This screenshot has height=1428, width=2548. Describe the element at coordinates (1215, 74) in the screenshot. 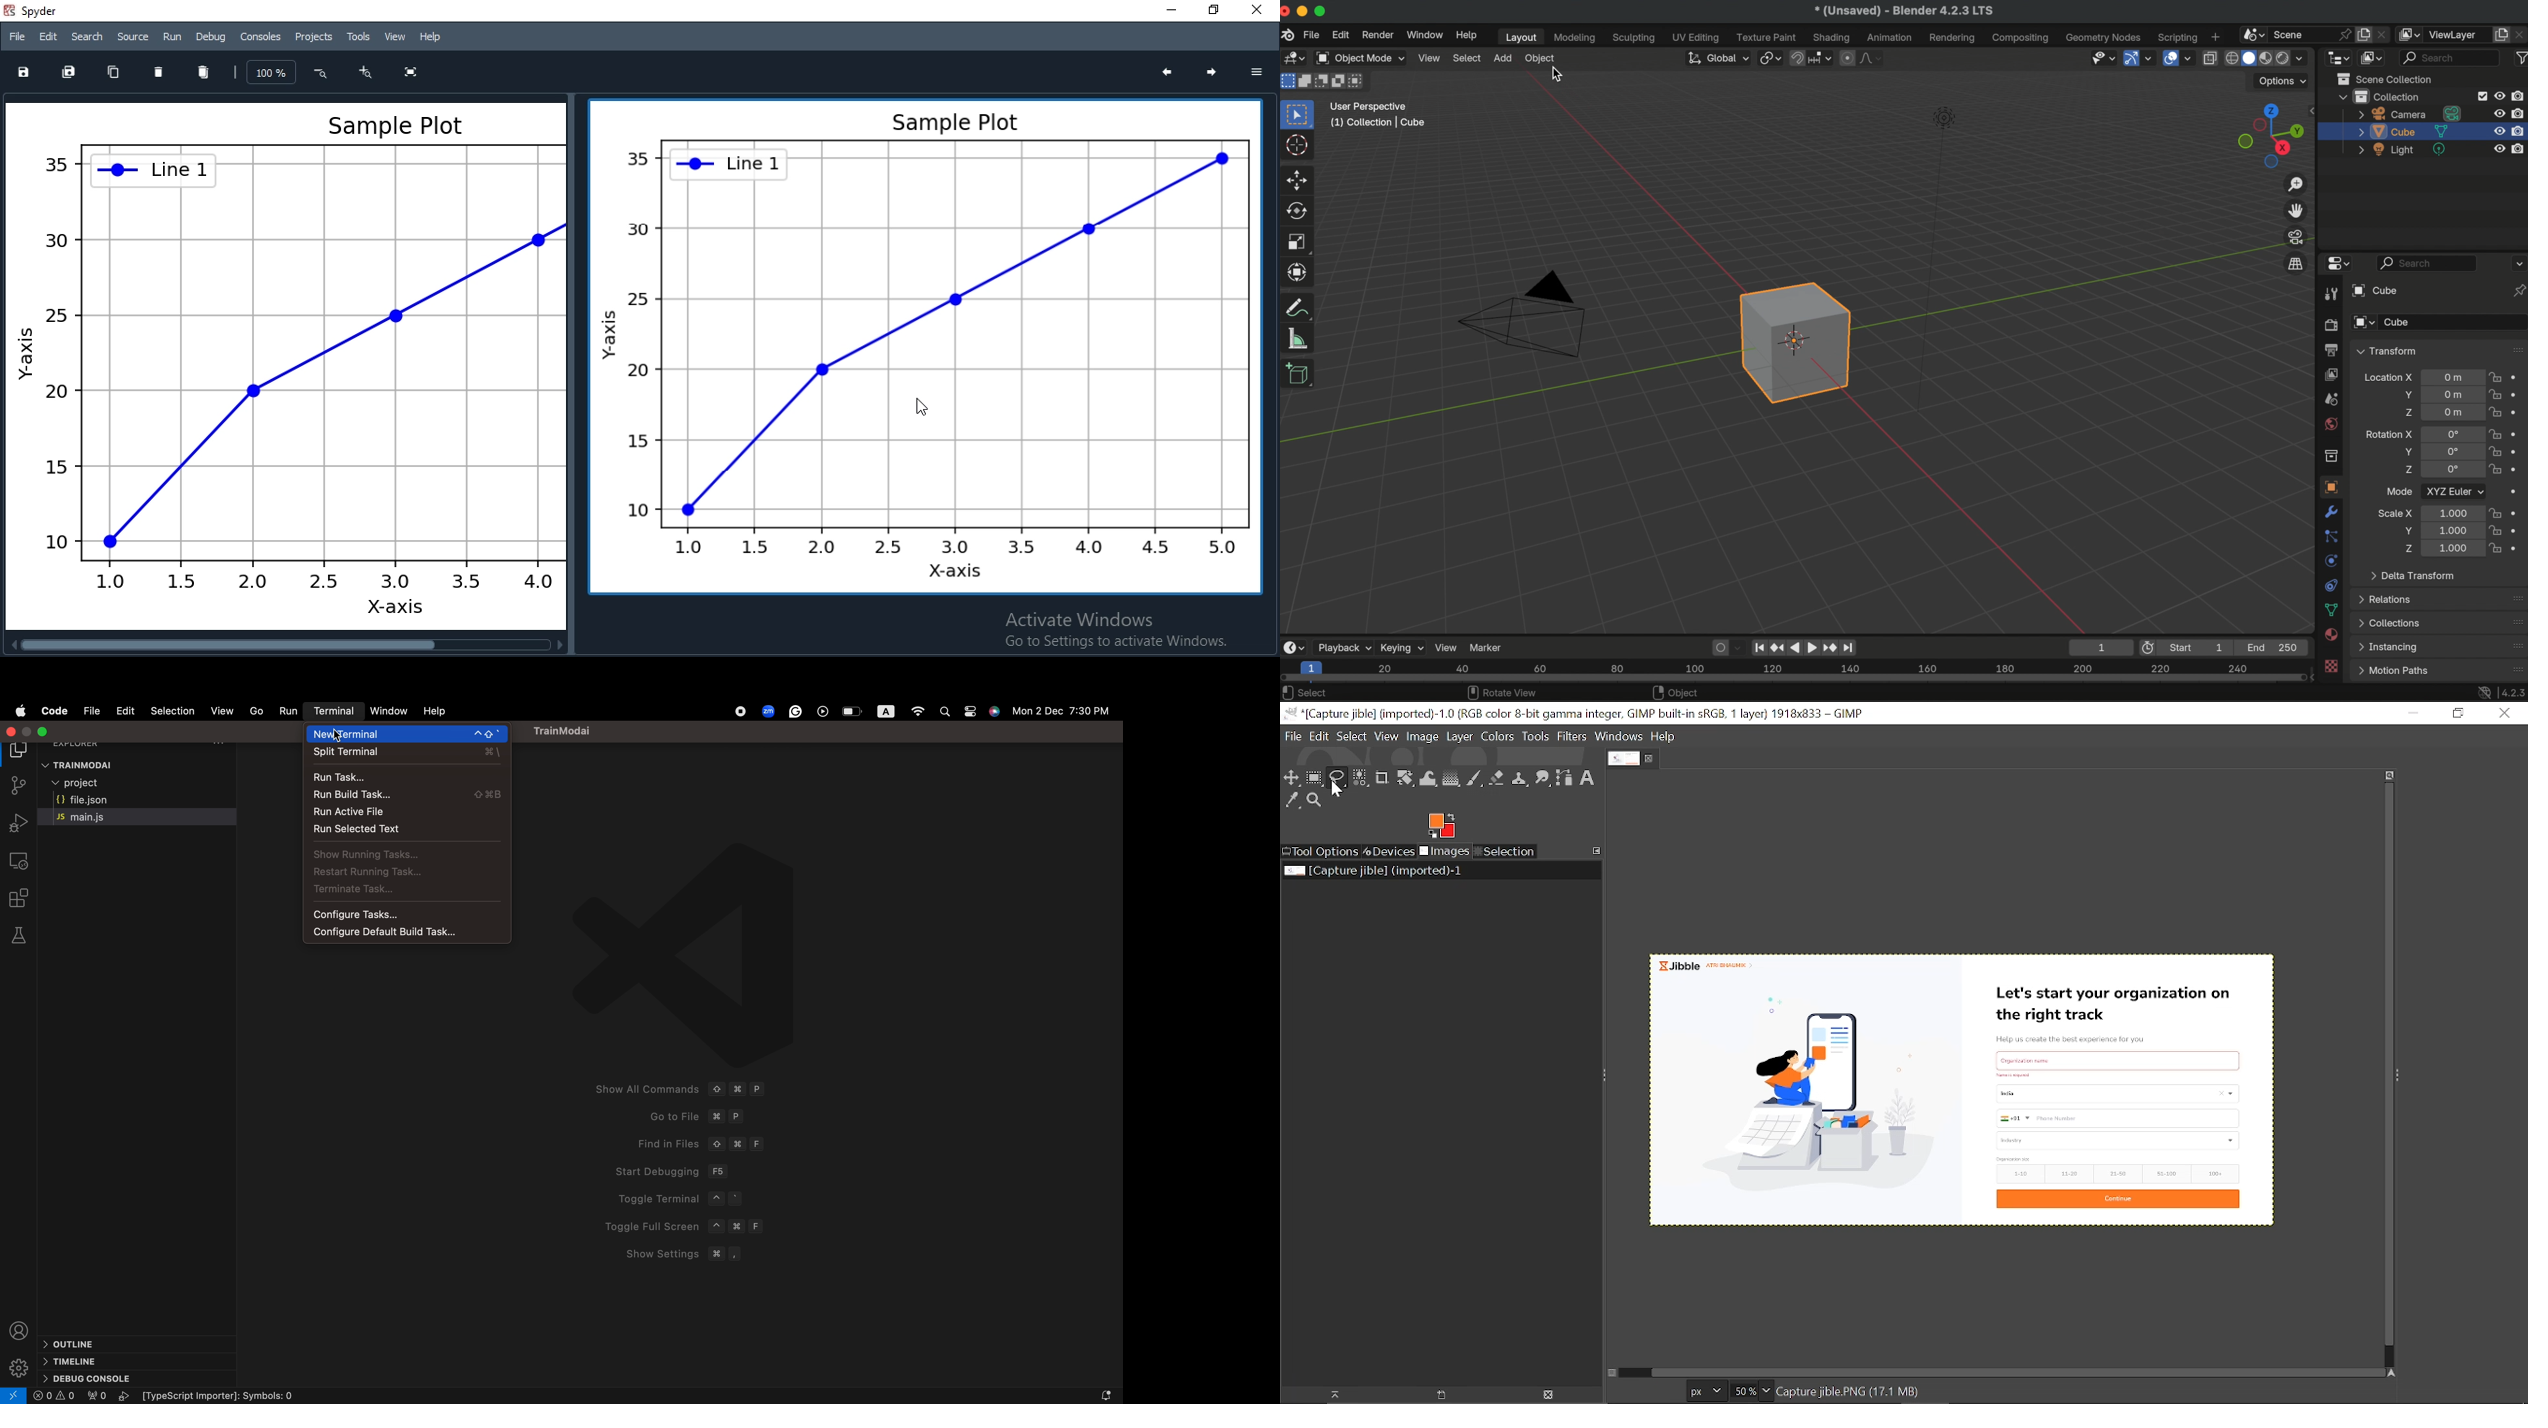

I see `next chart` at that location.